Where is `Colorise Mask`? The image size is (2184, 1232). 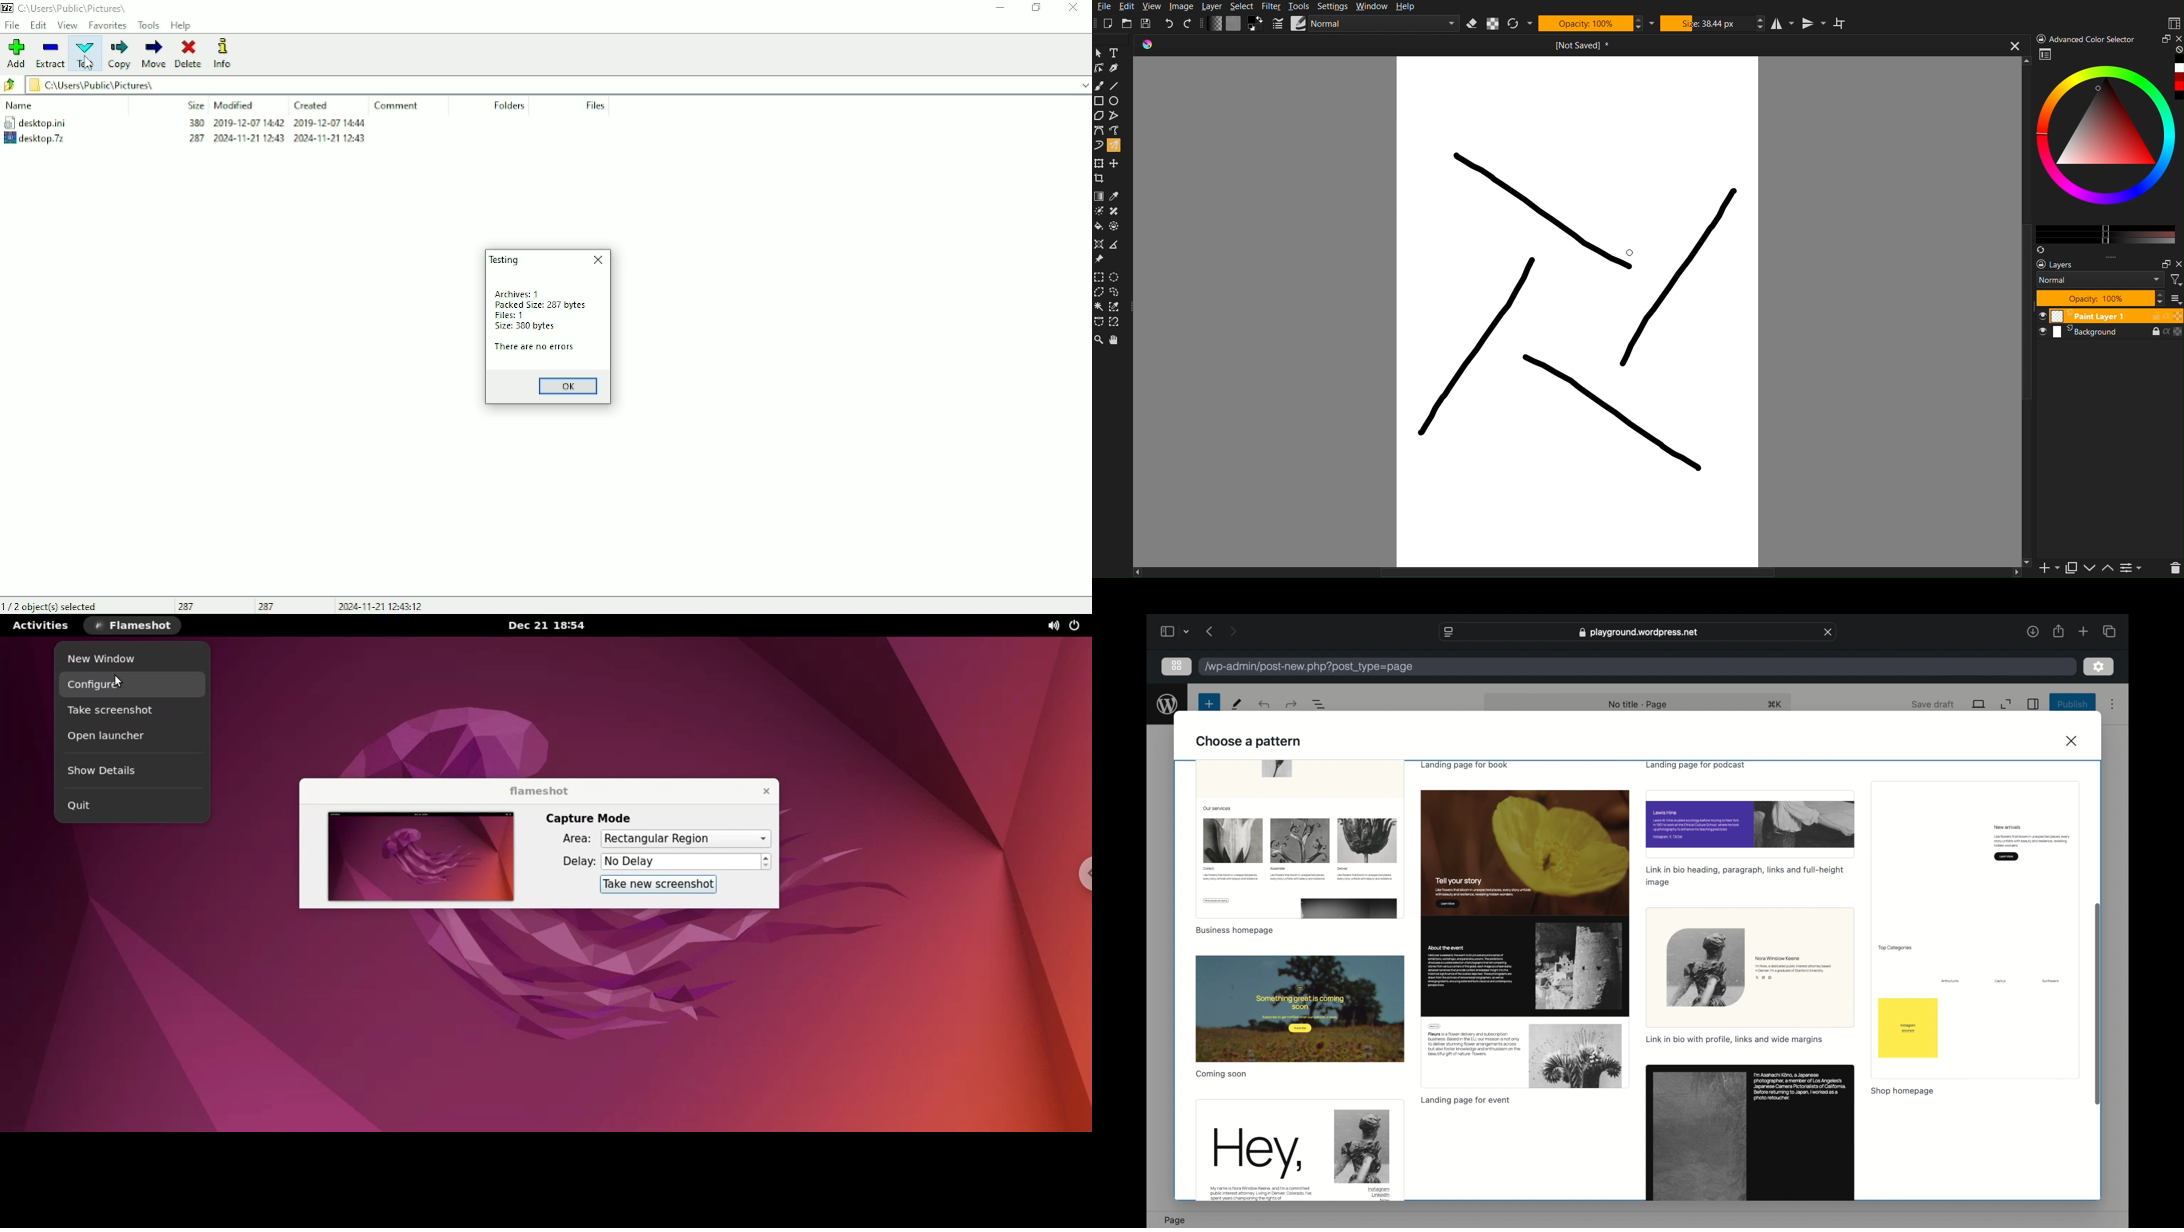
Colorise Mask is located at coordinates (1099, 212).